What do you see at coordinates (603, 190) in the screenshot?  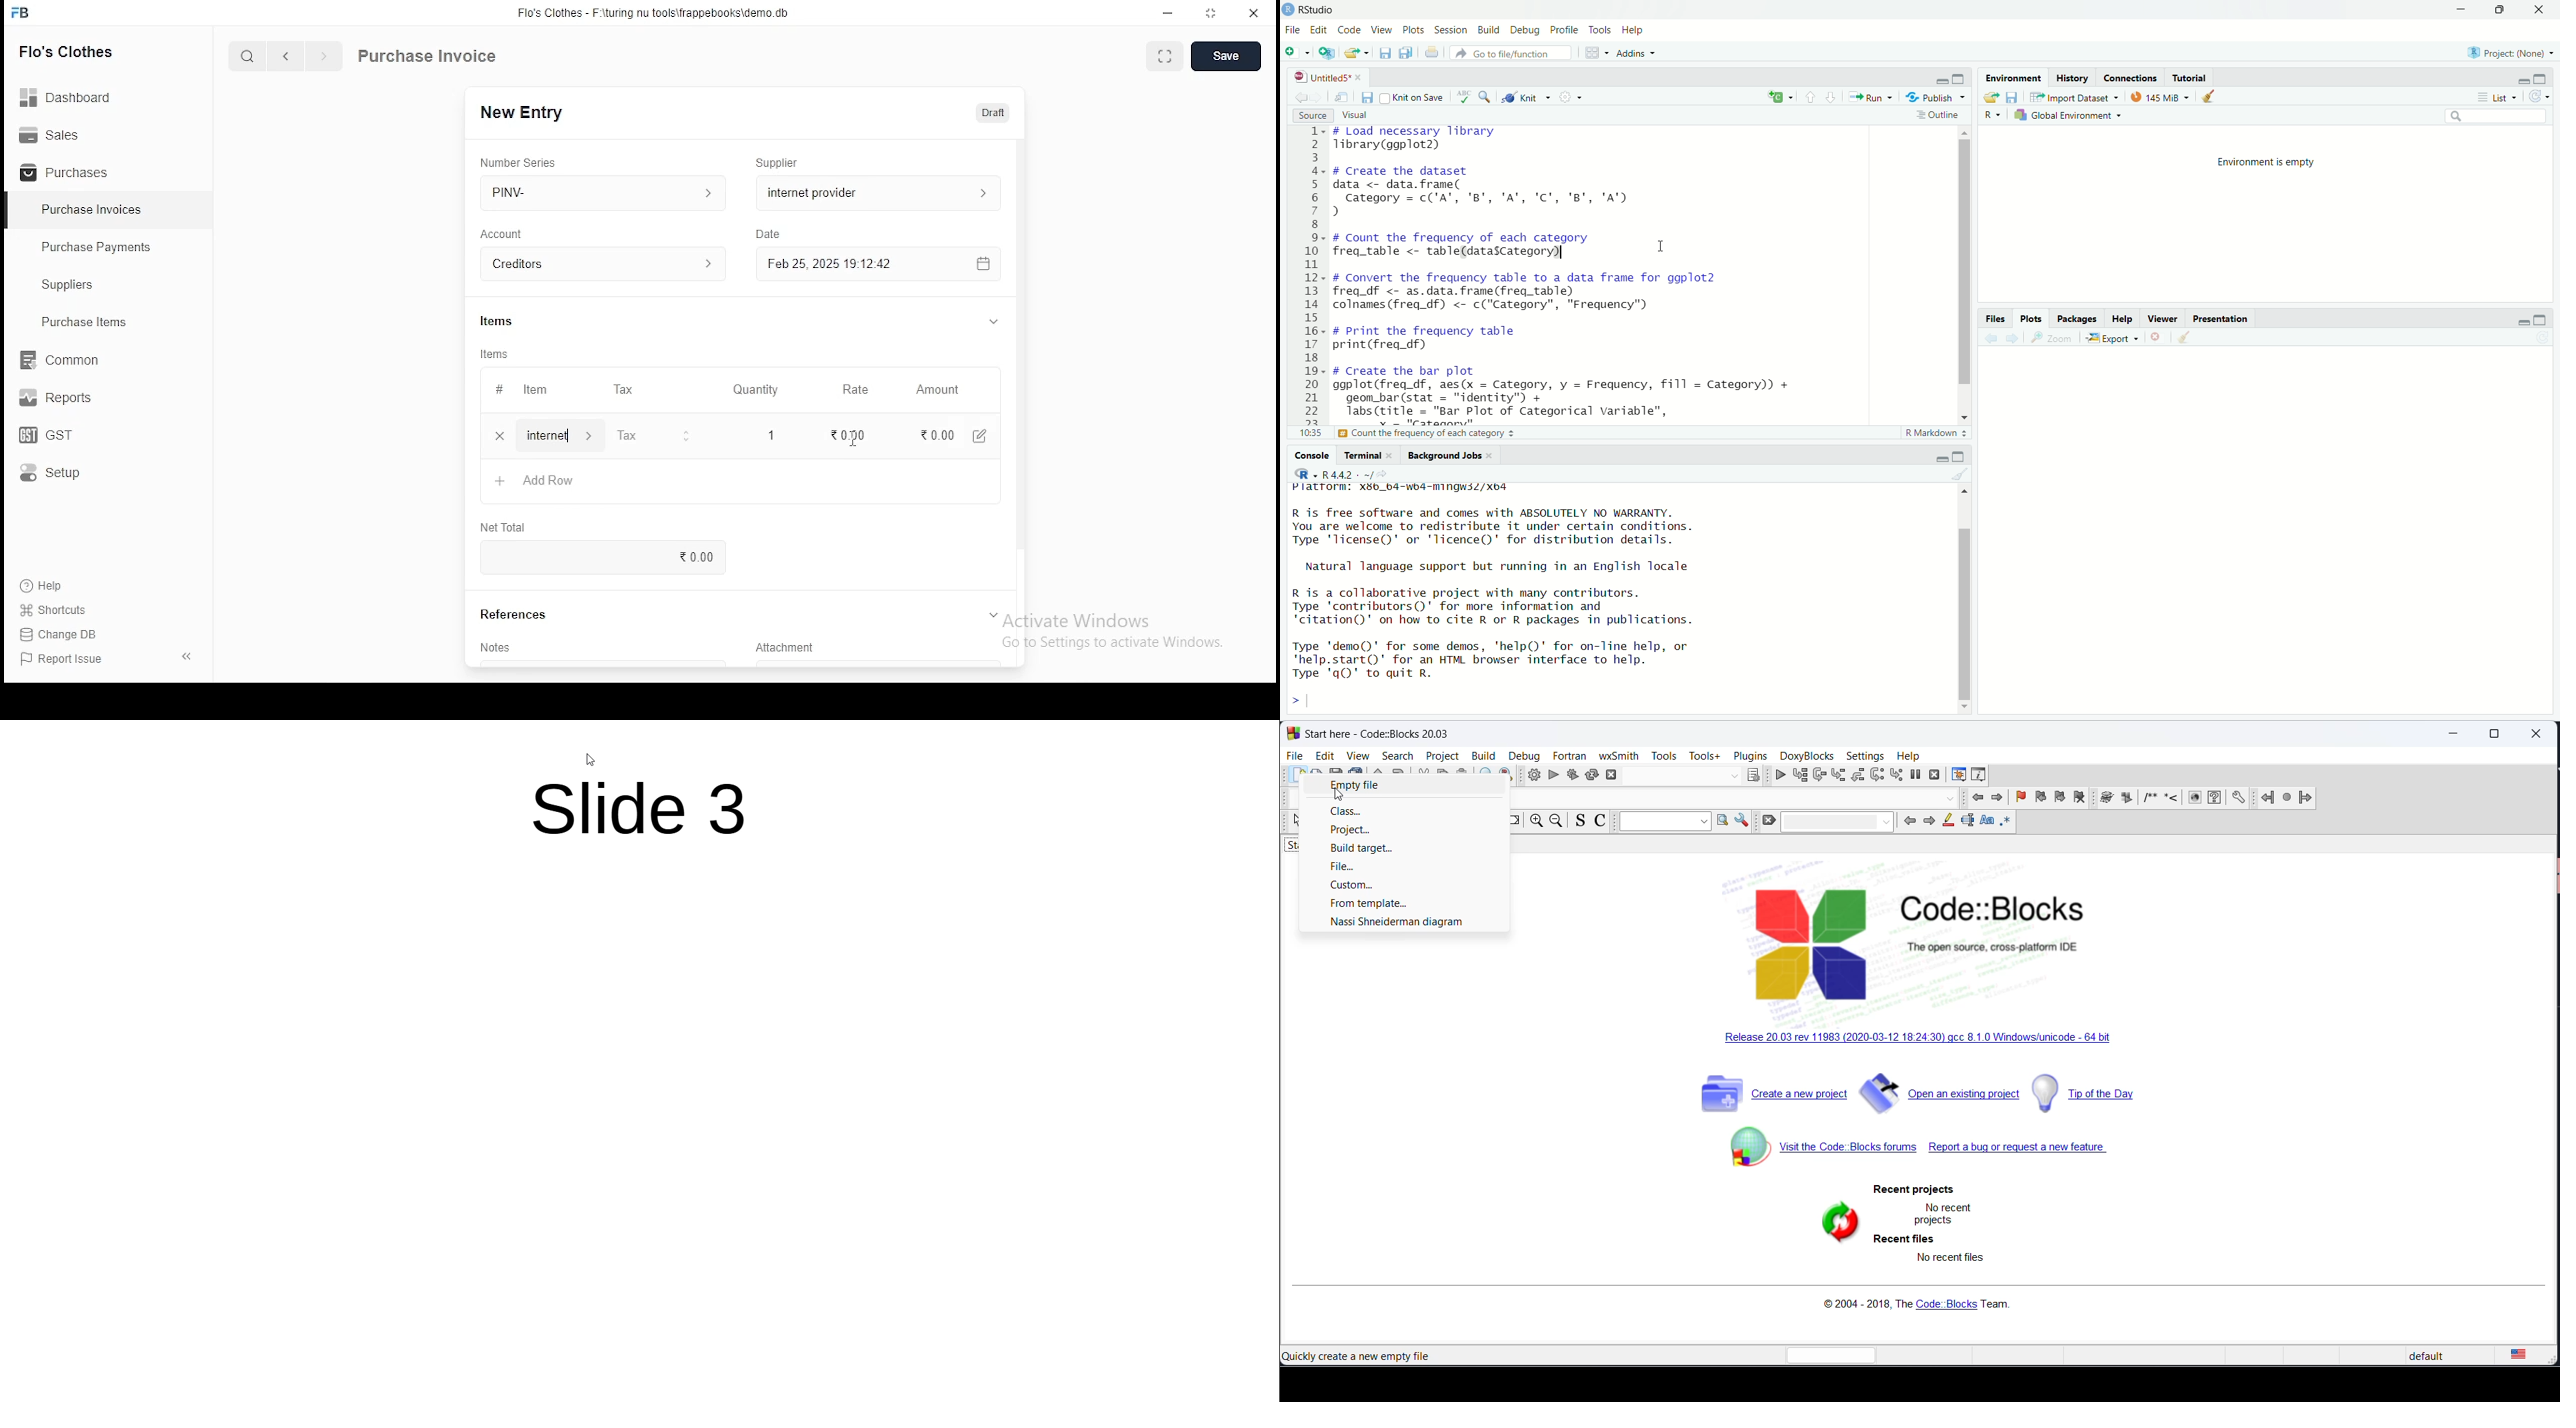 I see `PINV` at bounding box center [603, 190].